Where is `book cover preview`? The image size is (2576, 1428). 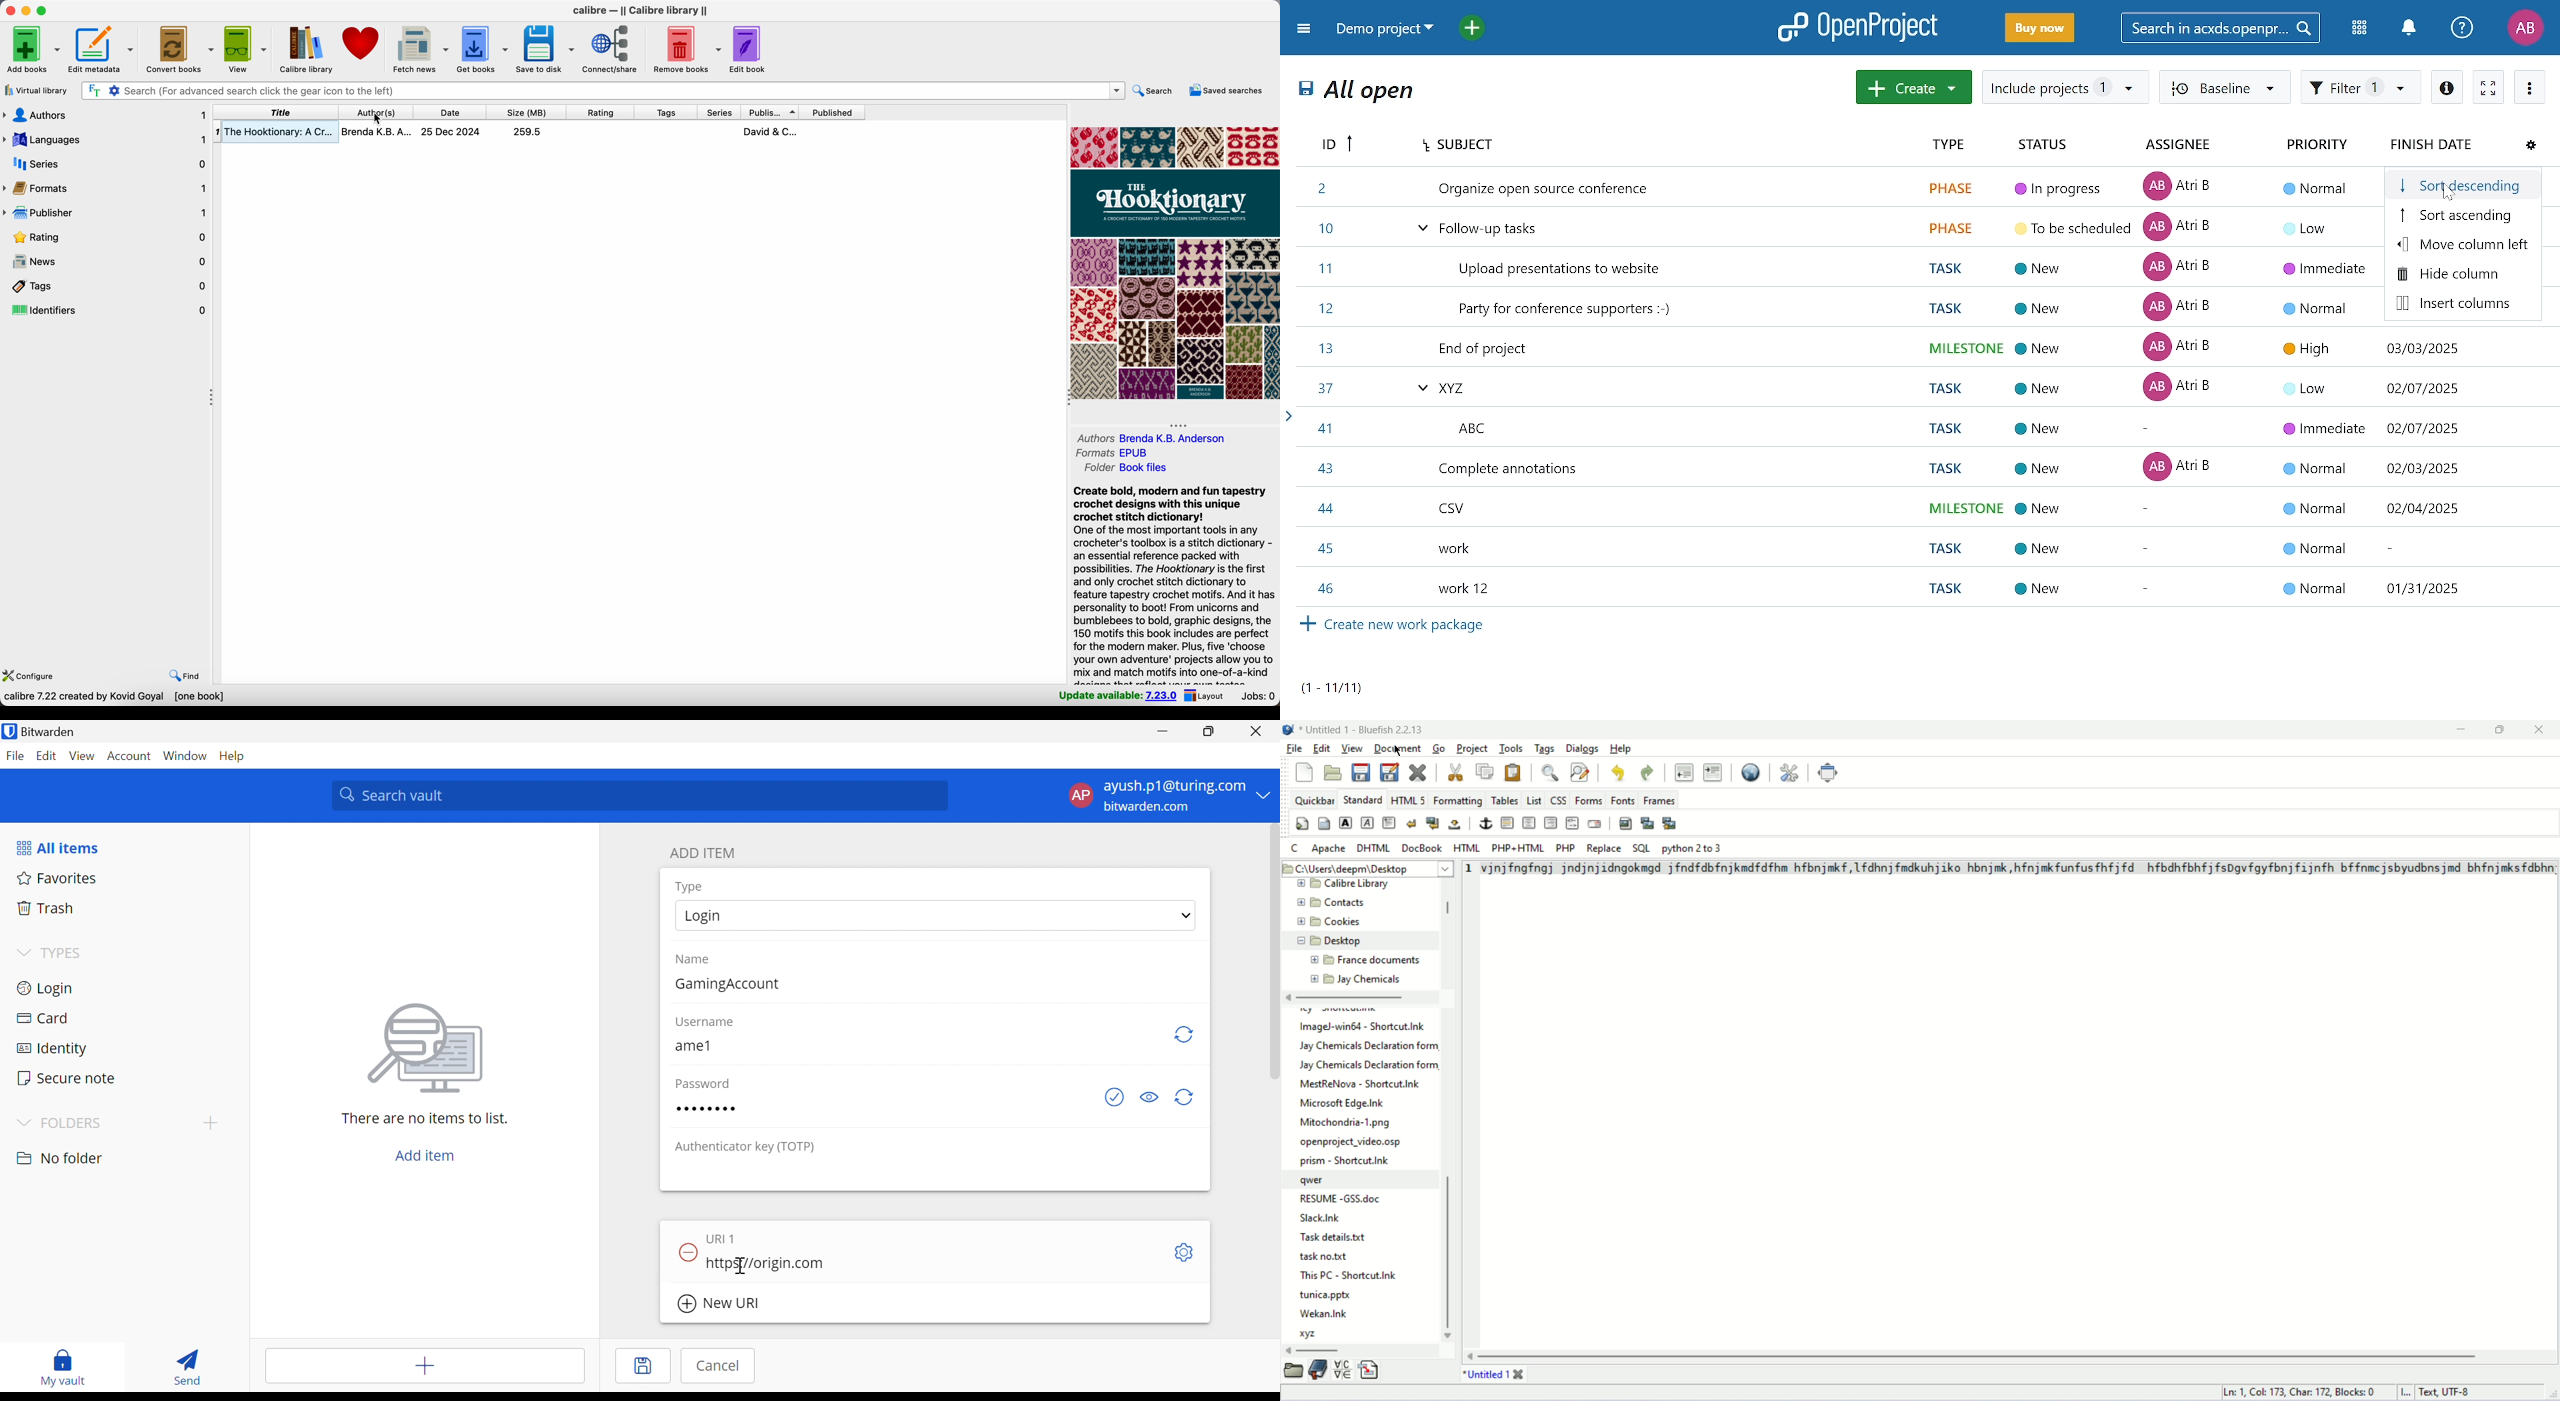 book cover preview is located at coordinates (1174, 264).